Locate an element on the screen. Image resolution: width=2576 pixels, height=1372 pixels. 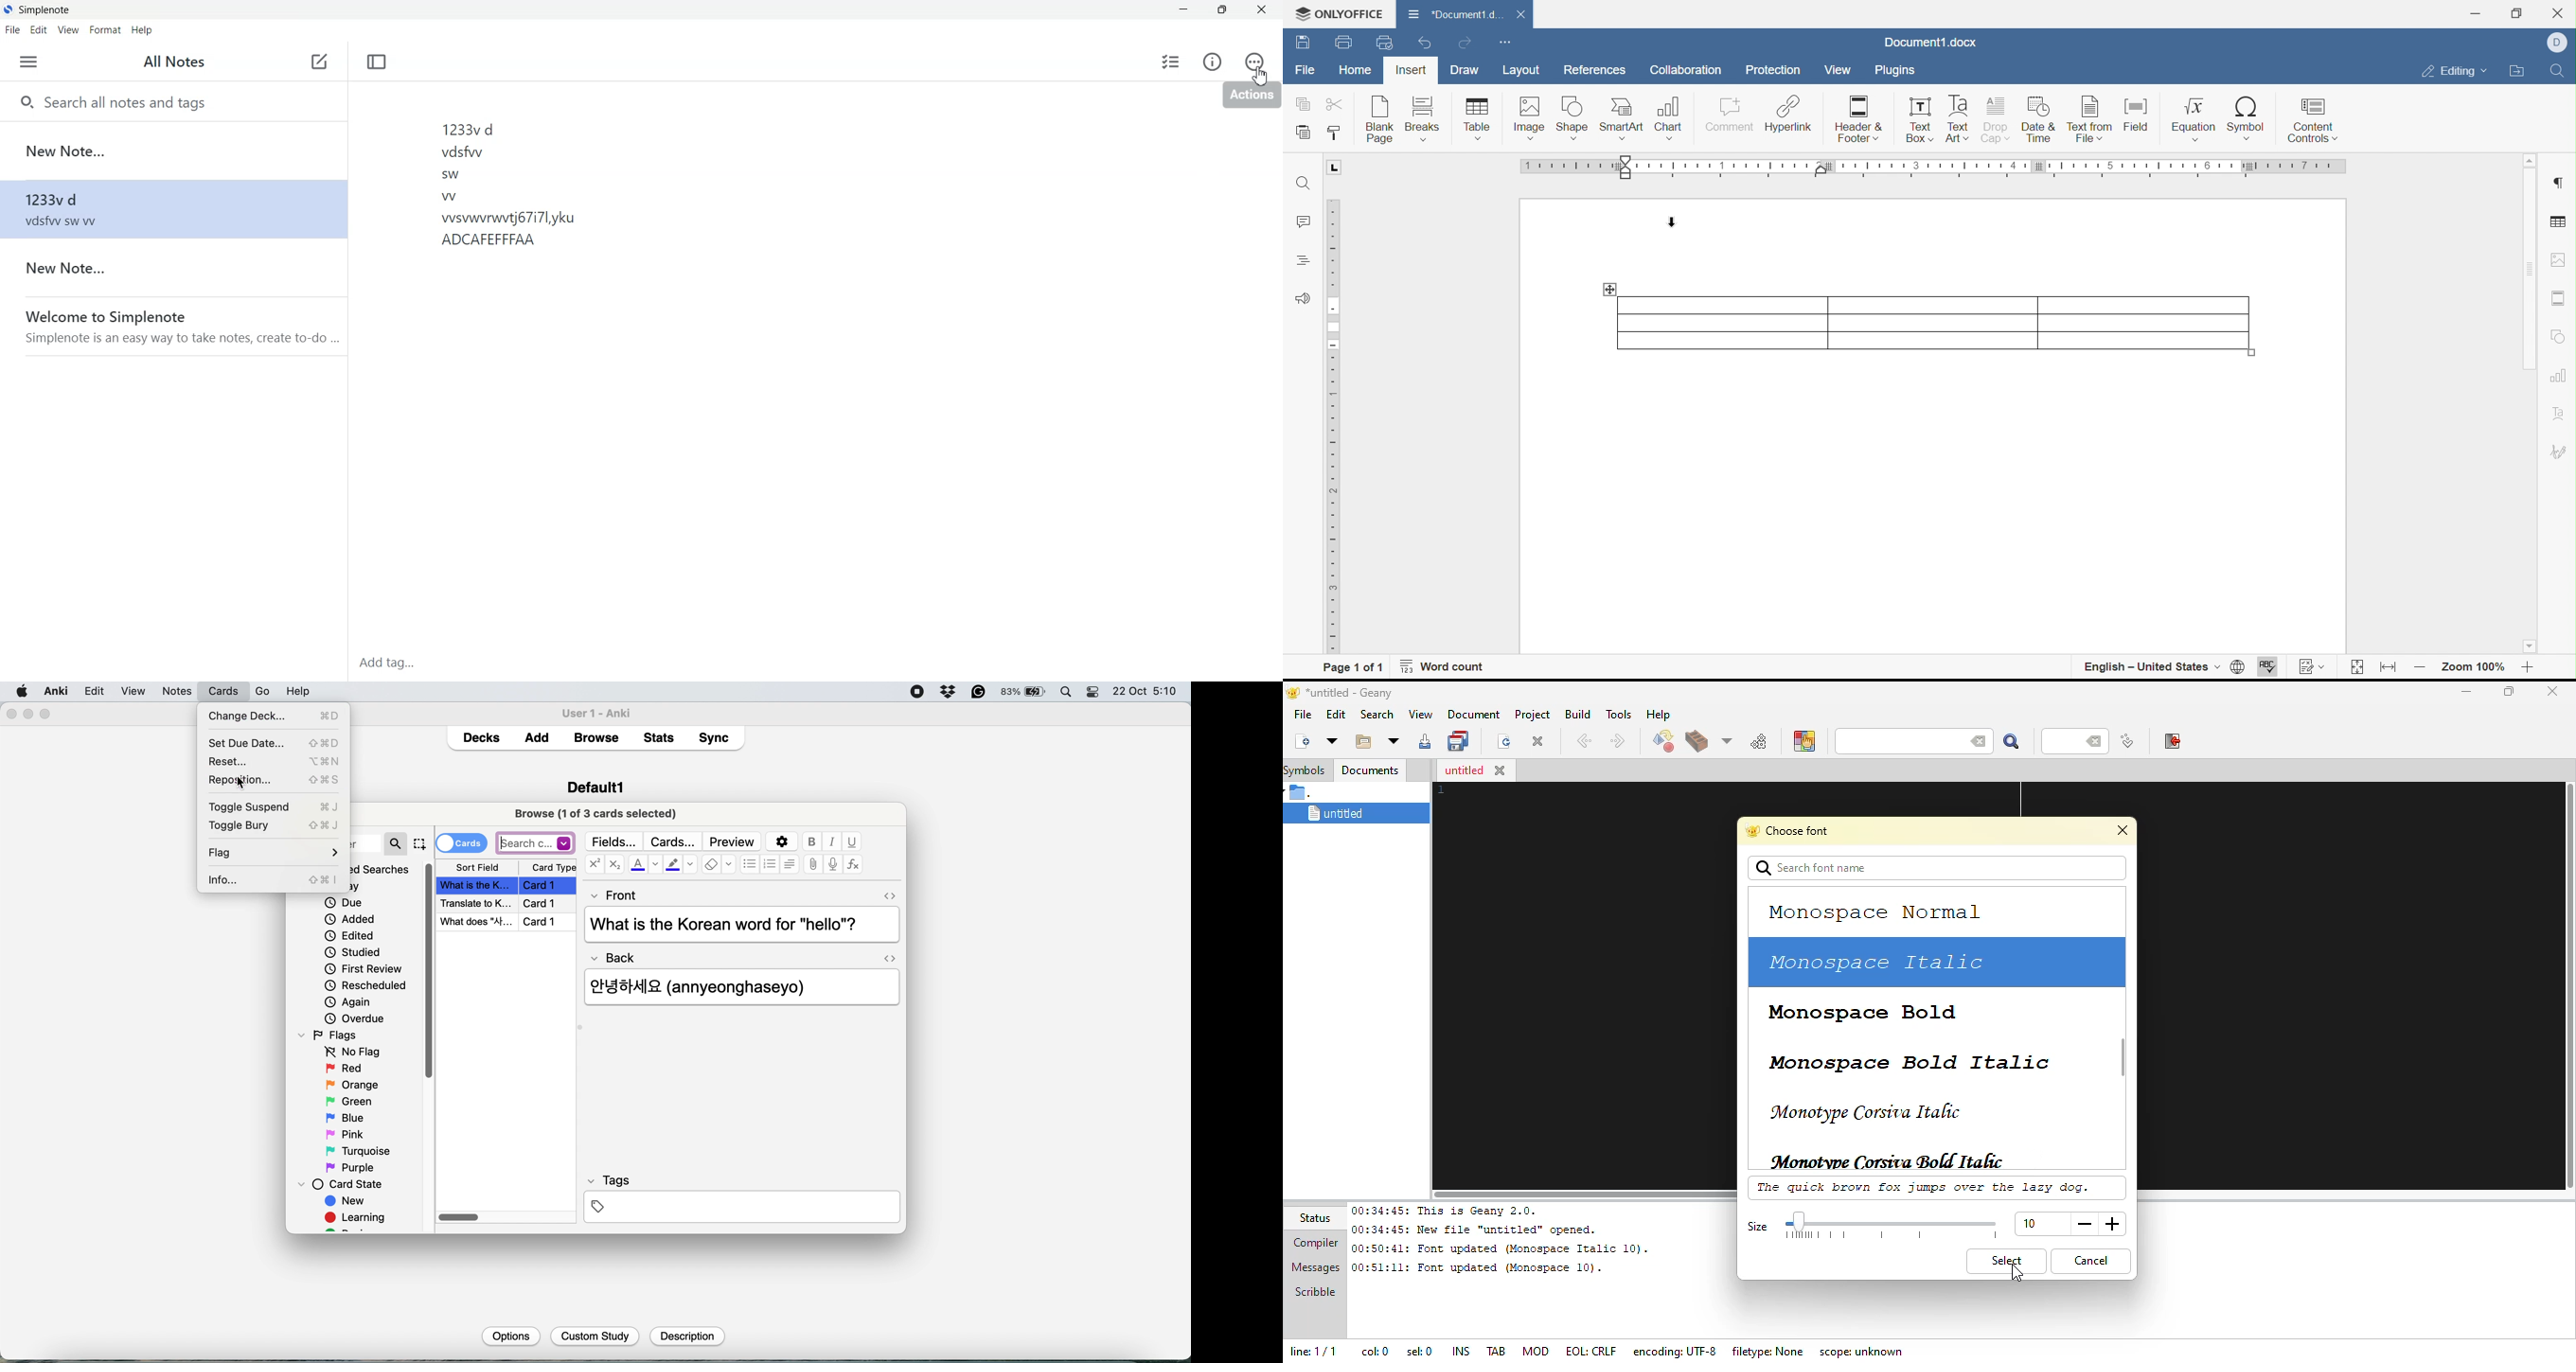
Front is located at coordinates (615, 893).